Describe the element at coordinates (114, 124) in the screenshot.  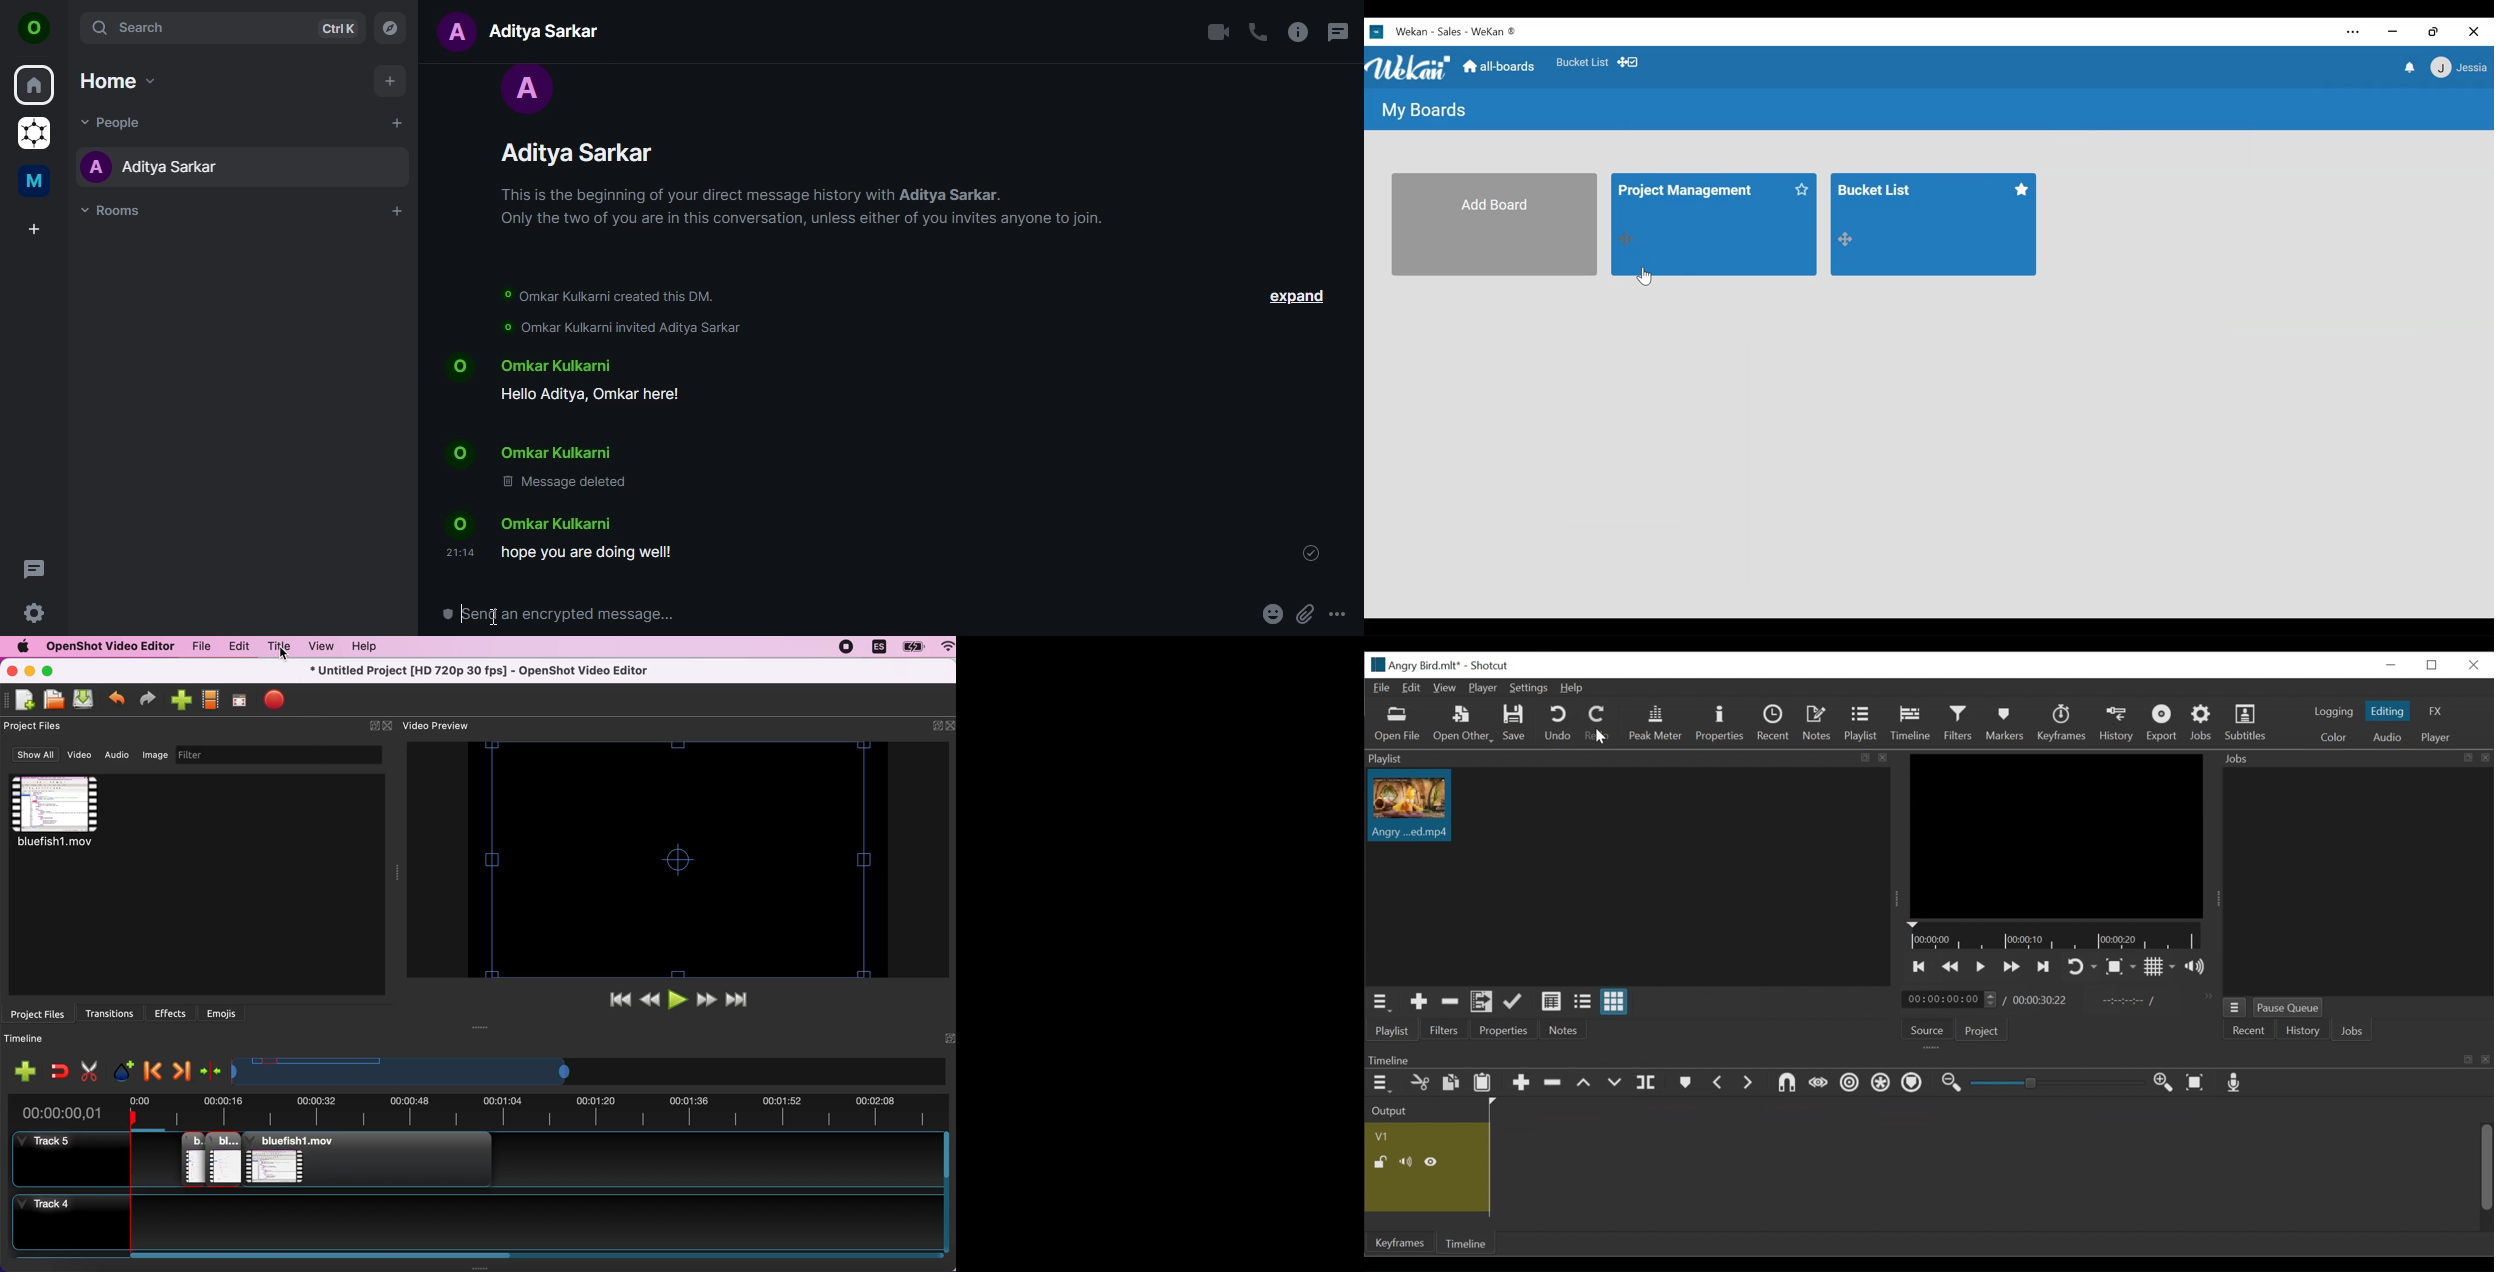
I see `people` at that location.